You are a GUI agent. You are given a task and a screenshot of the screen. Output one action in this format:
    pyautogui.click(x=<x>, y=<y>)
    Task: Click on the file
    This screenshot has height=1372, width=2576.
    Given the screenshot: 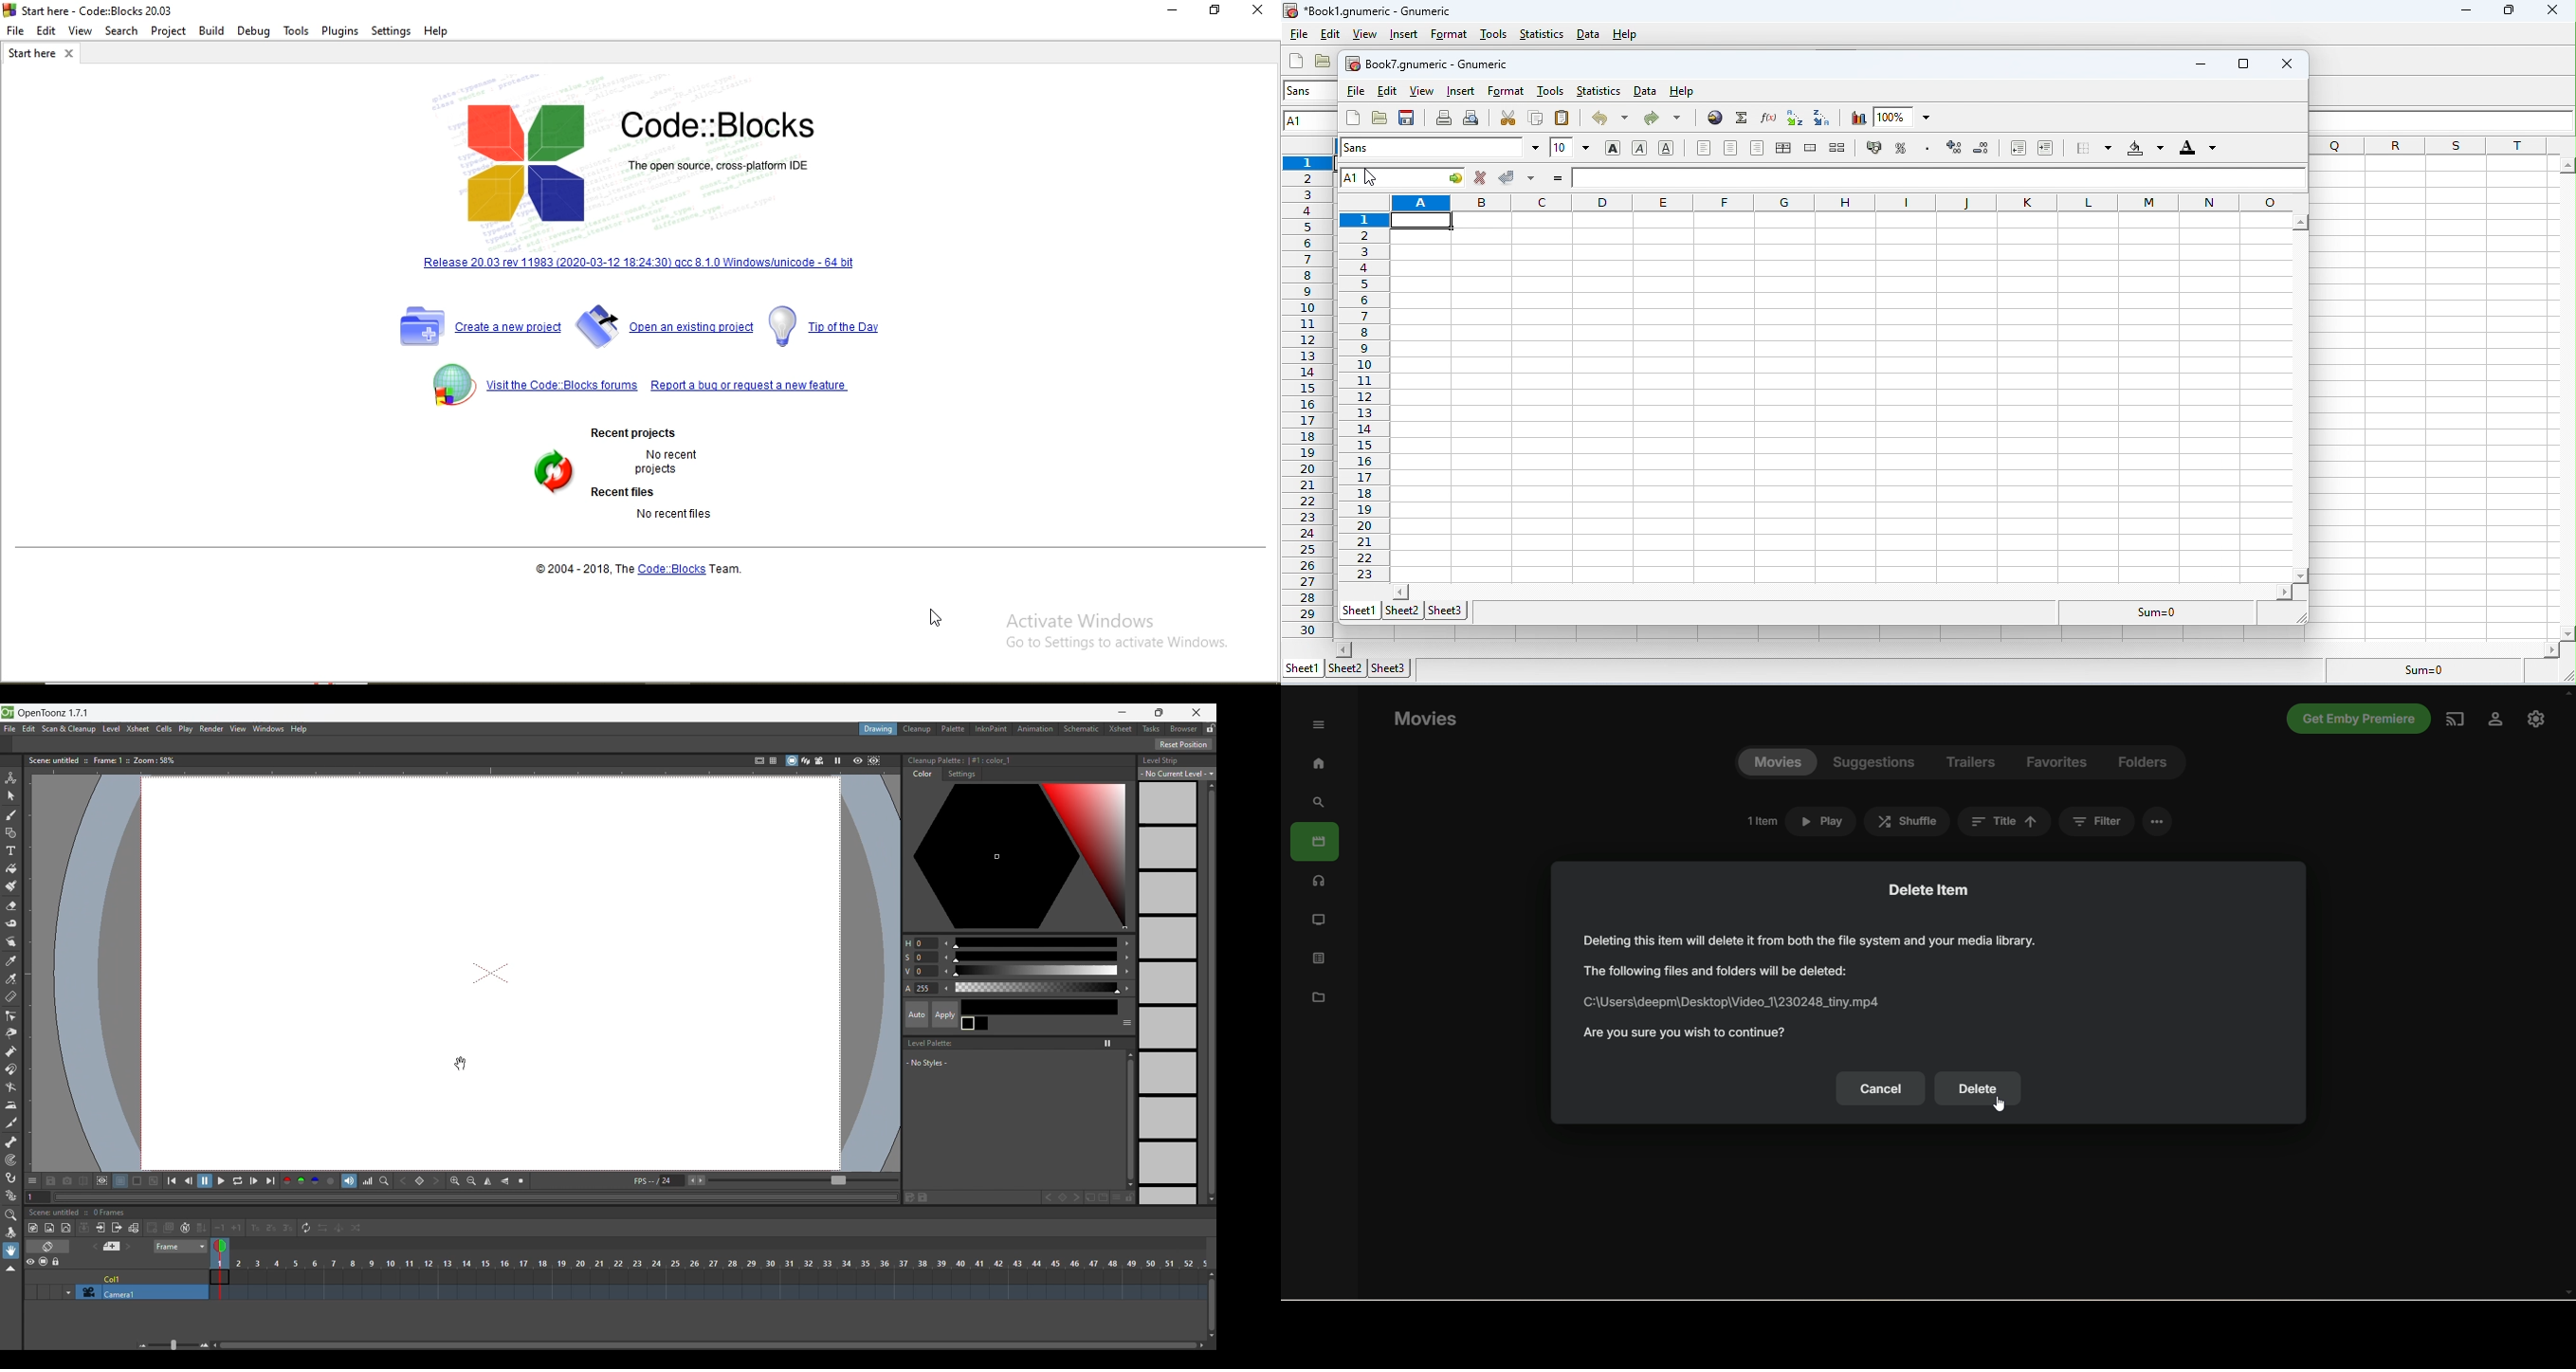 What is the action you would take?
    pyautogui.click(x=1299, y=33)
    